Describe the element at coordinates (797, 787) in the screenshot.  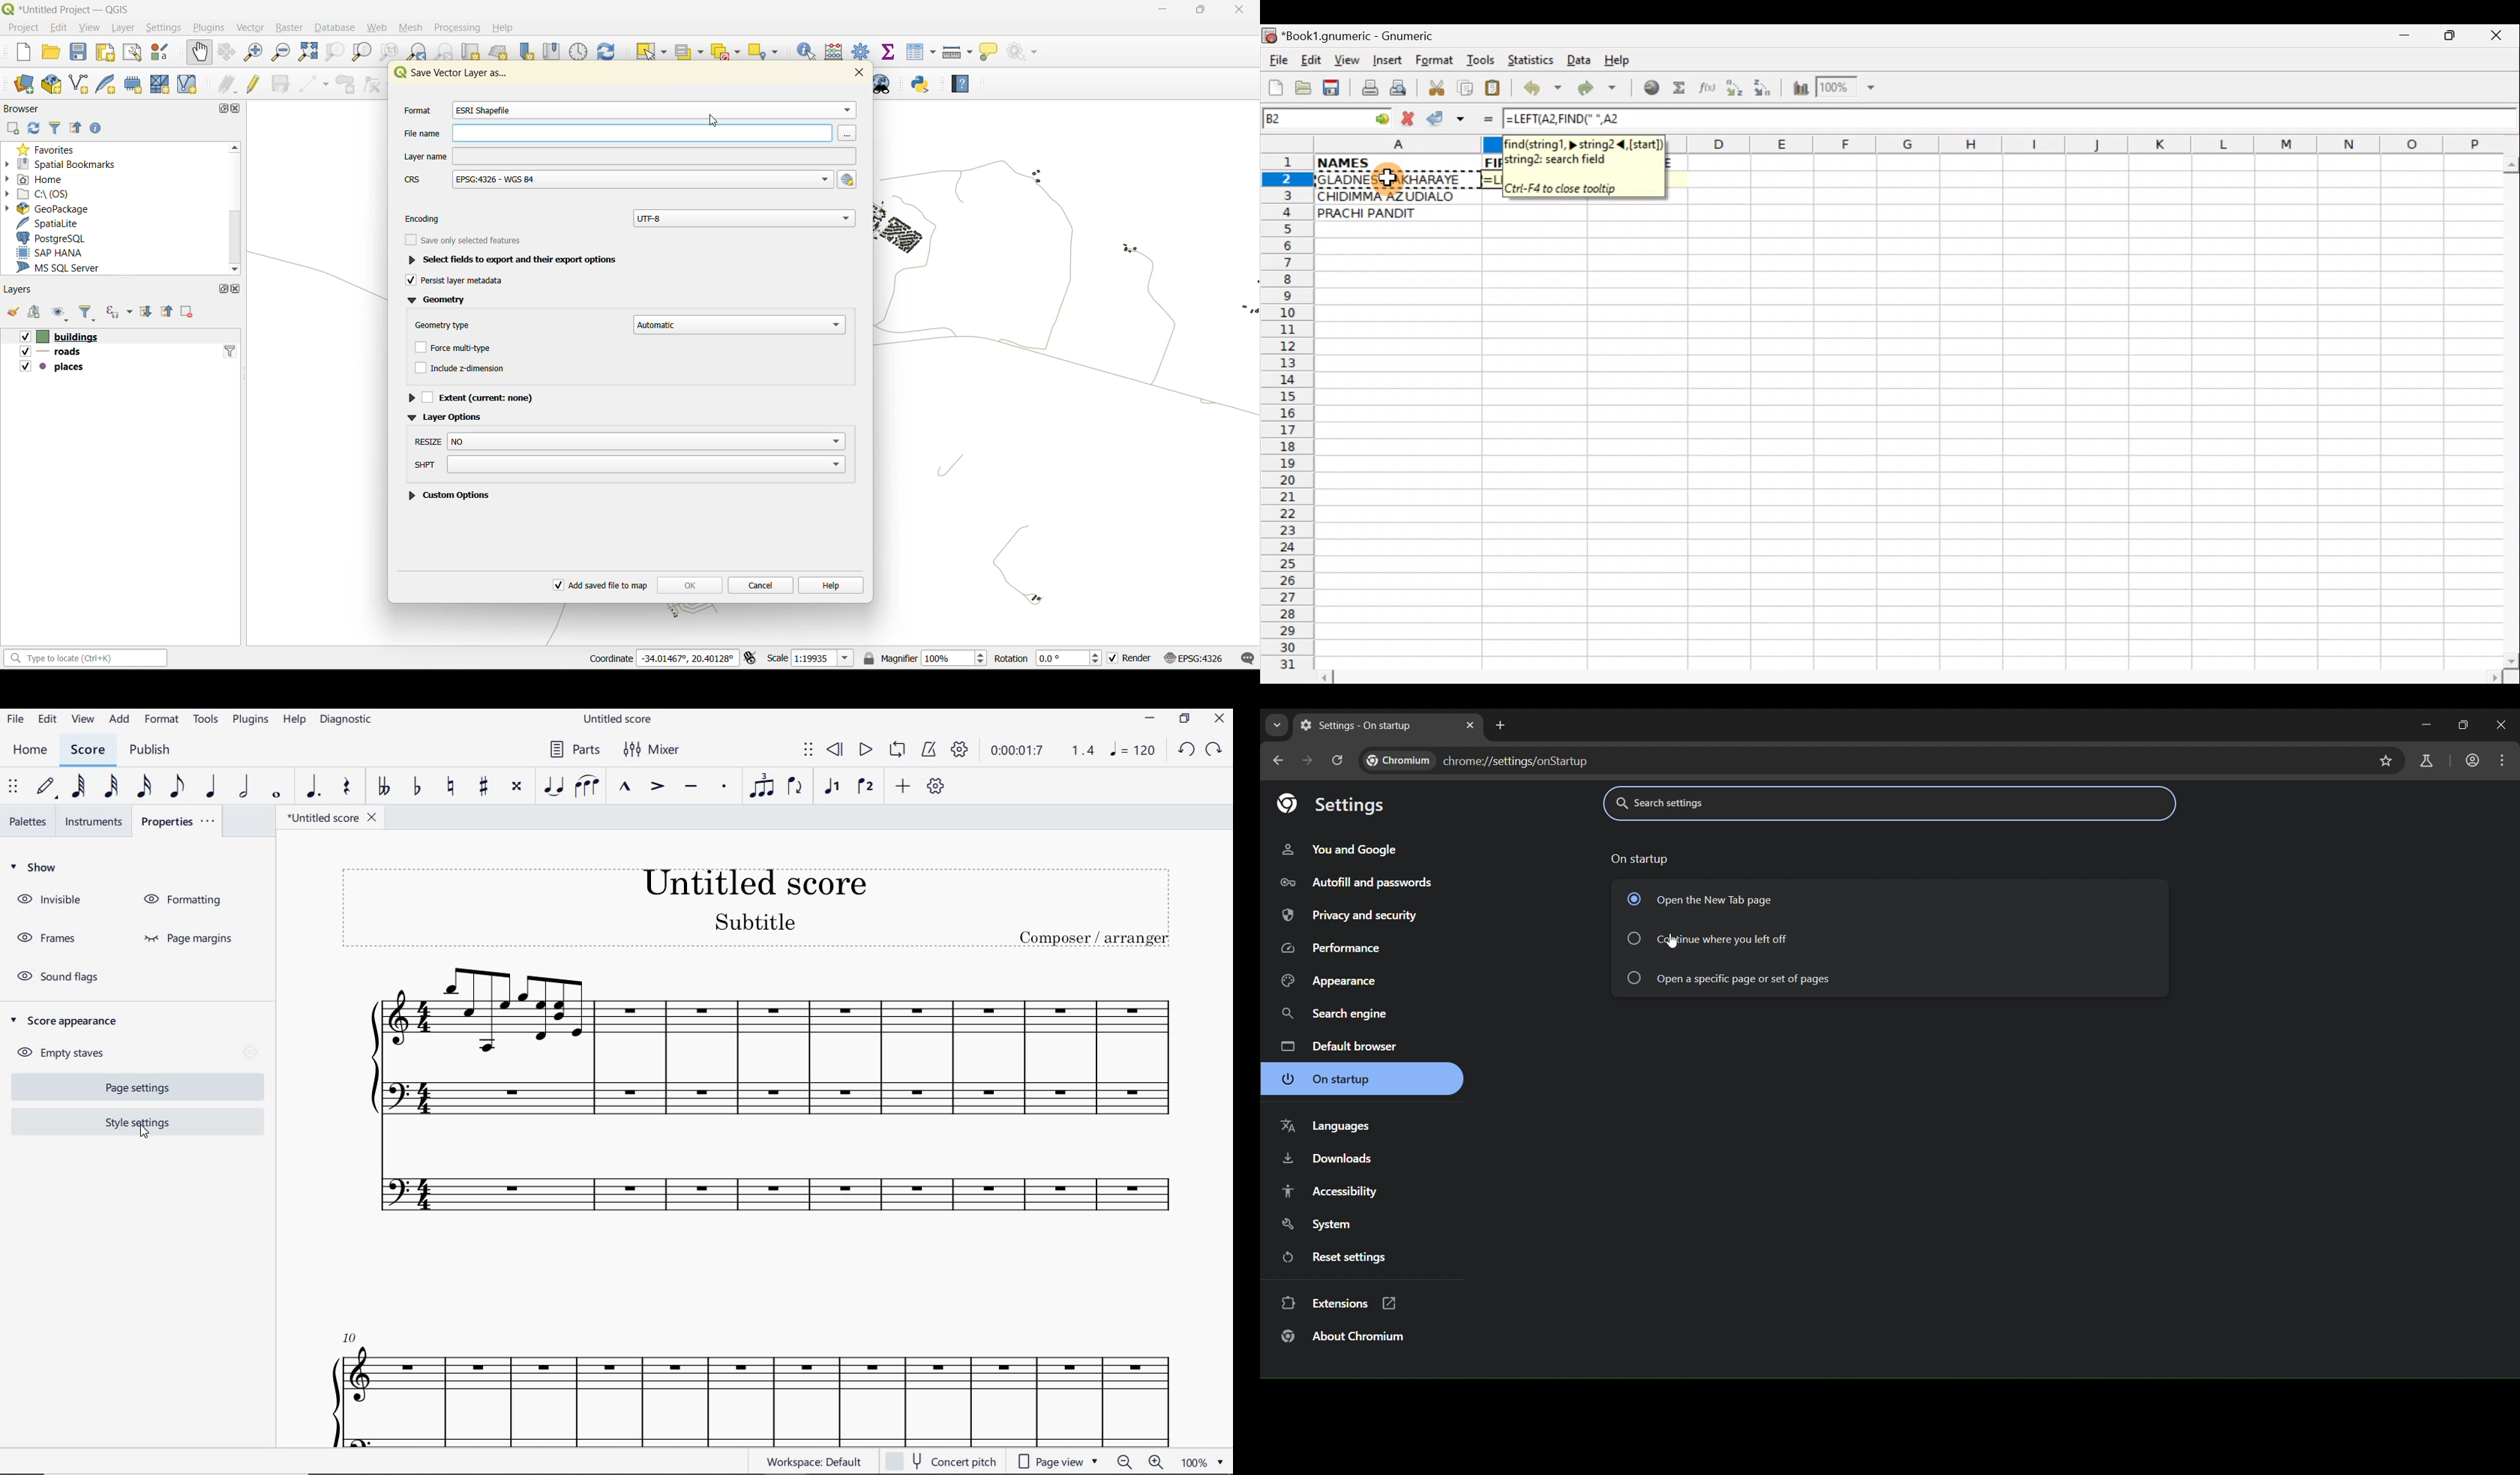
I see `FLIP DIRECTION` at that location.